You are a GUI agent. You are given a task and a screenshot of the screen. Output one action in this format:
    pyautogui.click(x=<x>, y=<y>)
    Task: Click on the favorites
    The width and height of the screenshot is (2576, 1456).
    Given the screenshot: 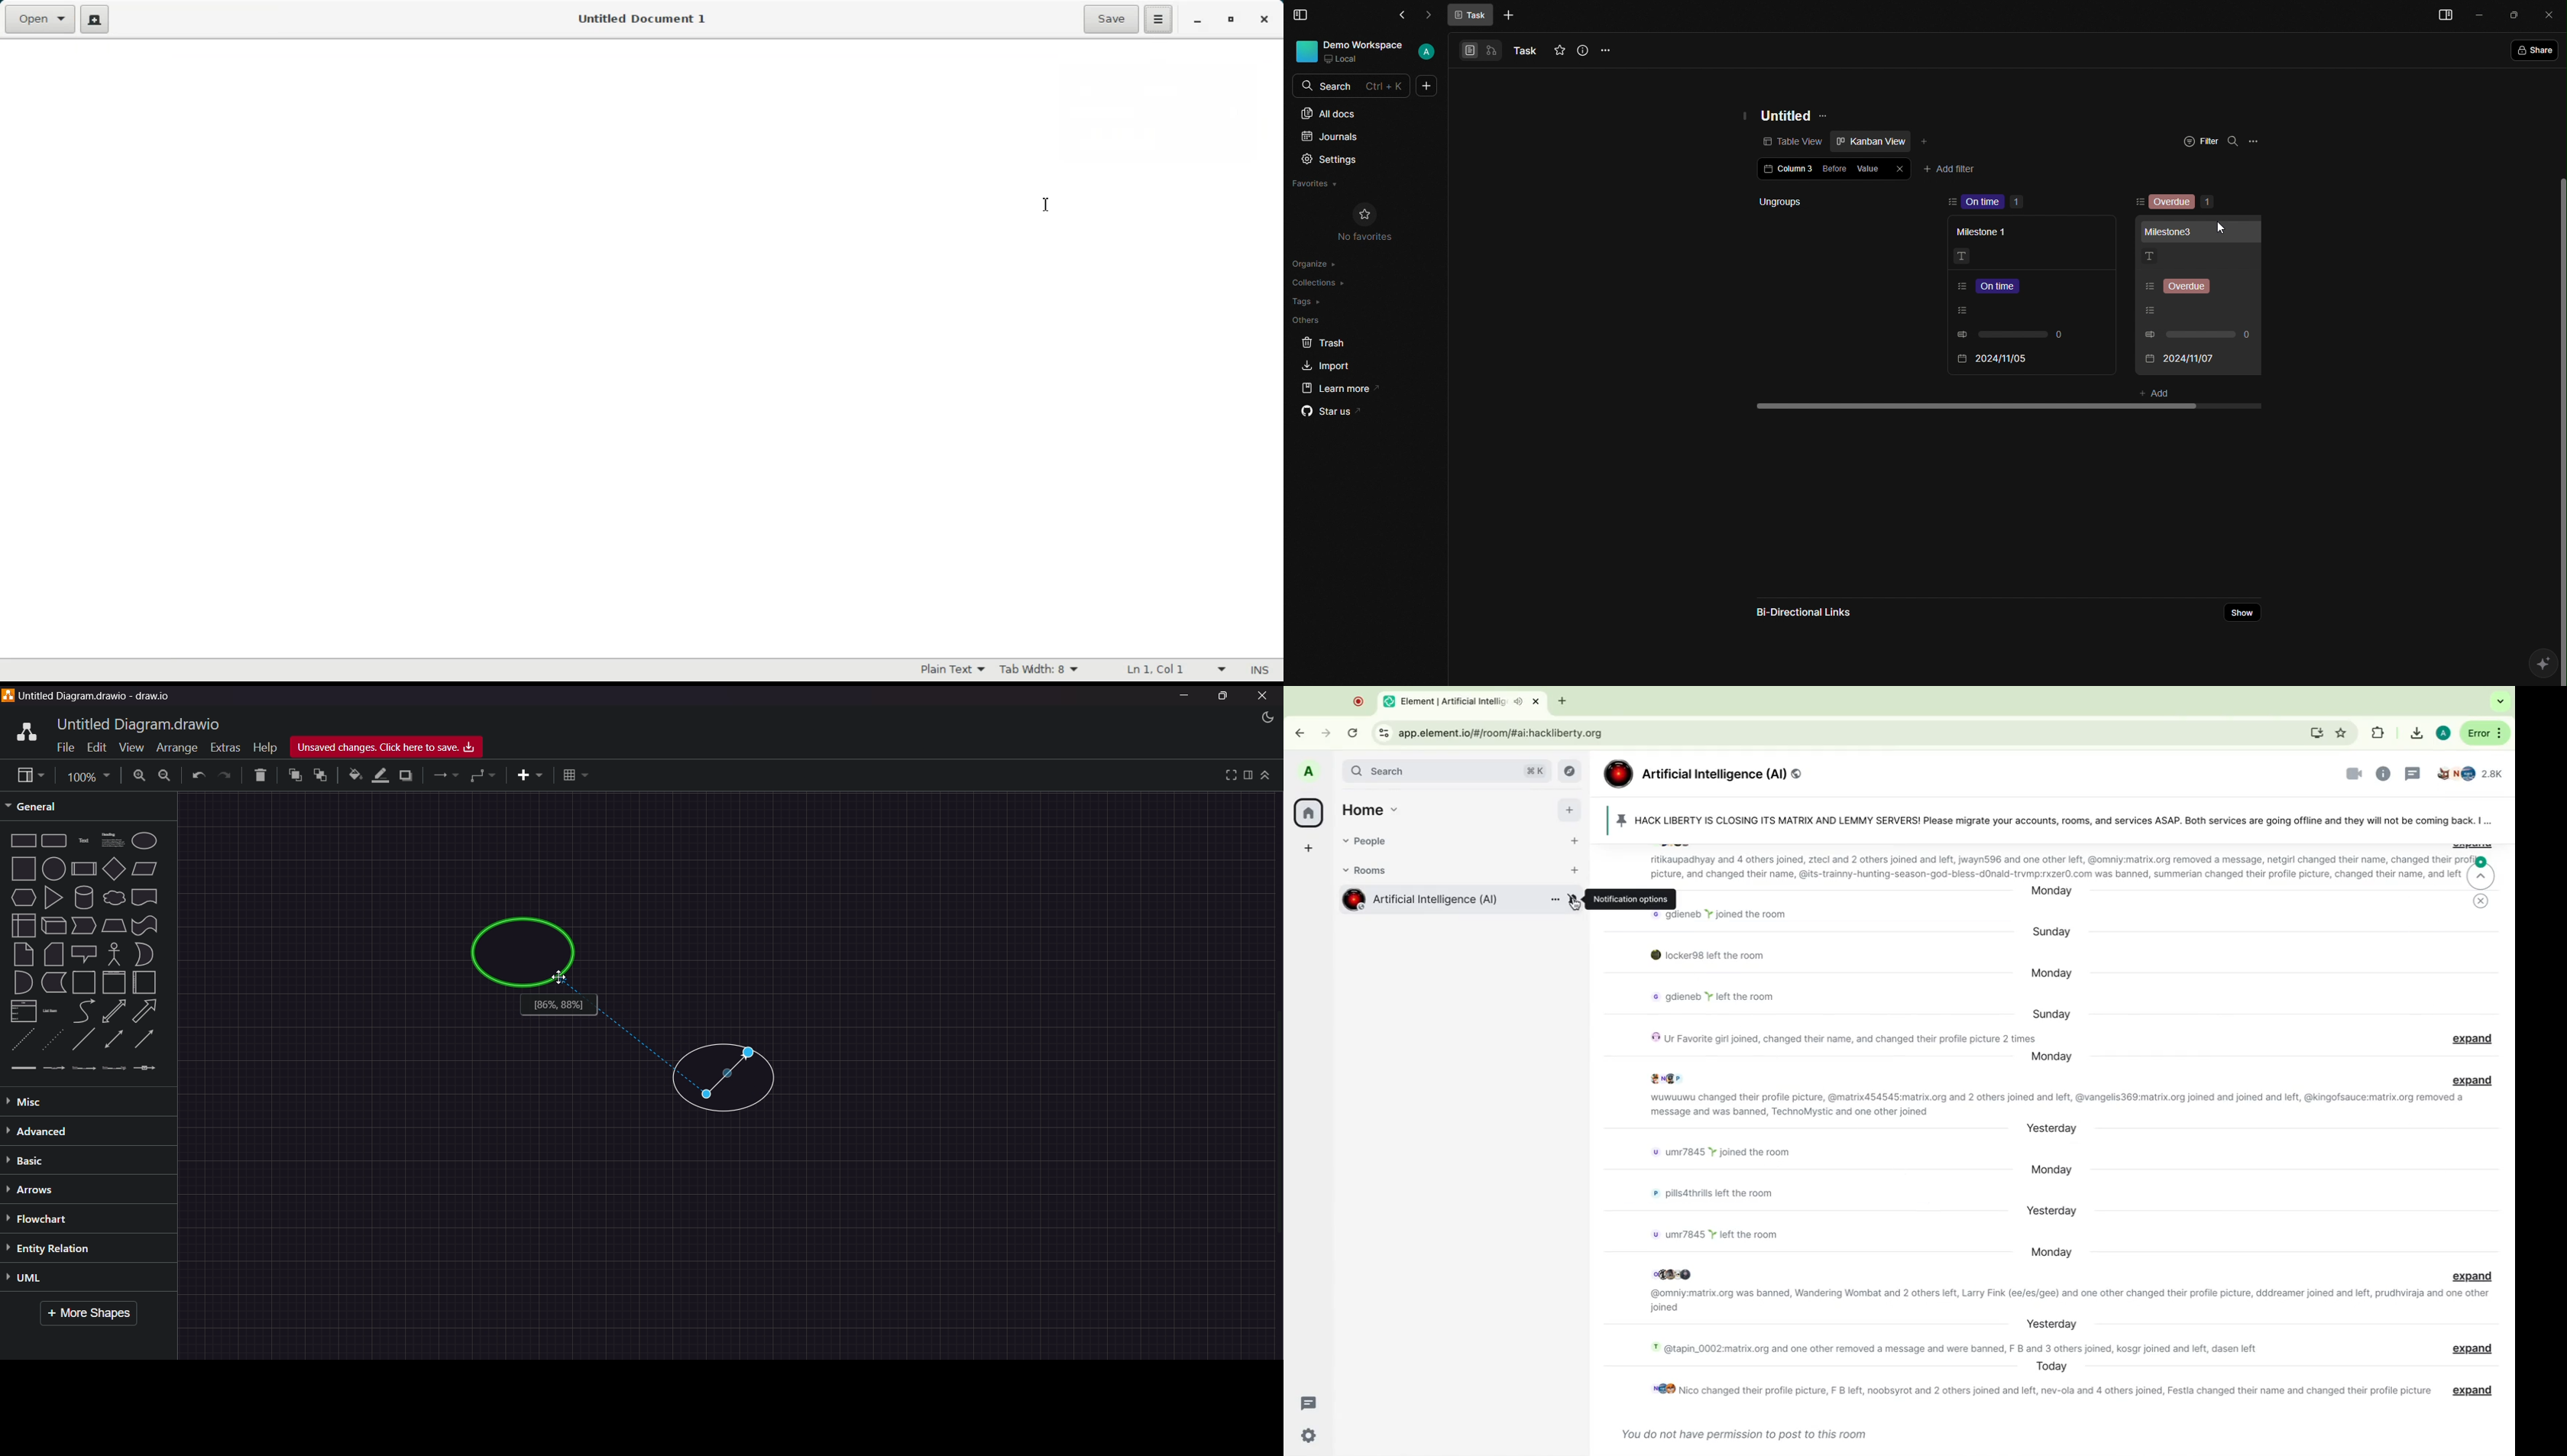 What is the action you would take?
    pyautogui.click(x=2344, y=731)
    